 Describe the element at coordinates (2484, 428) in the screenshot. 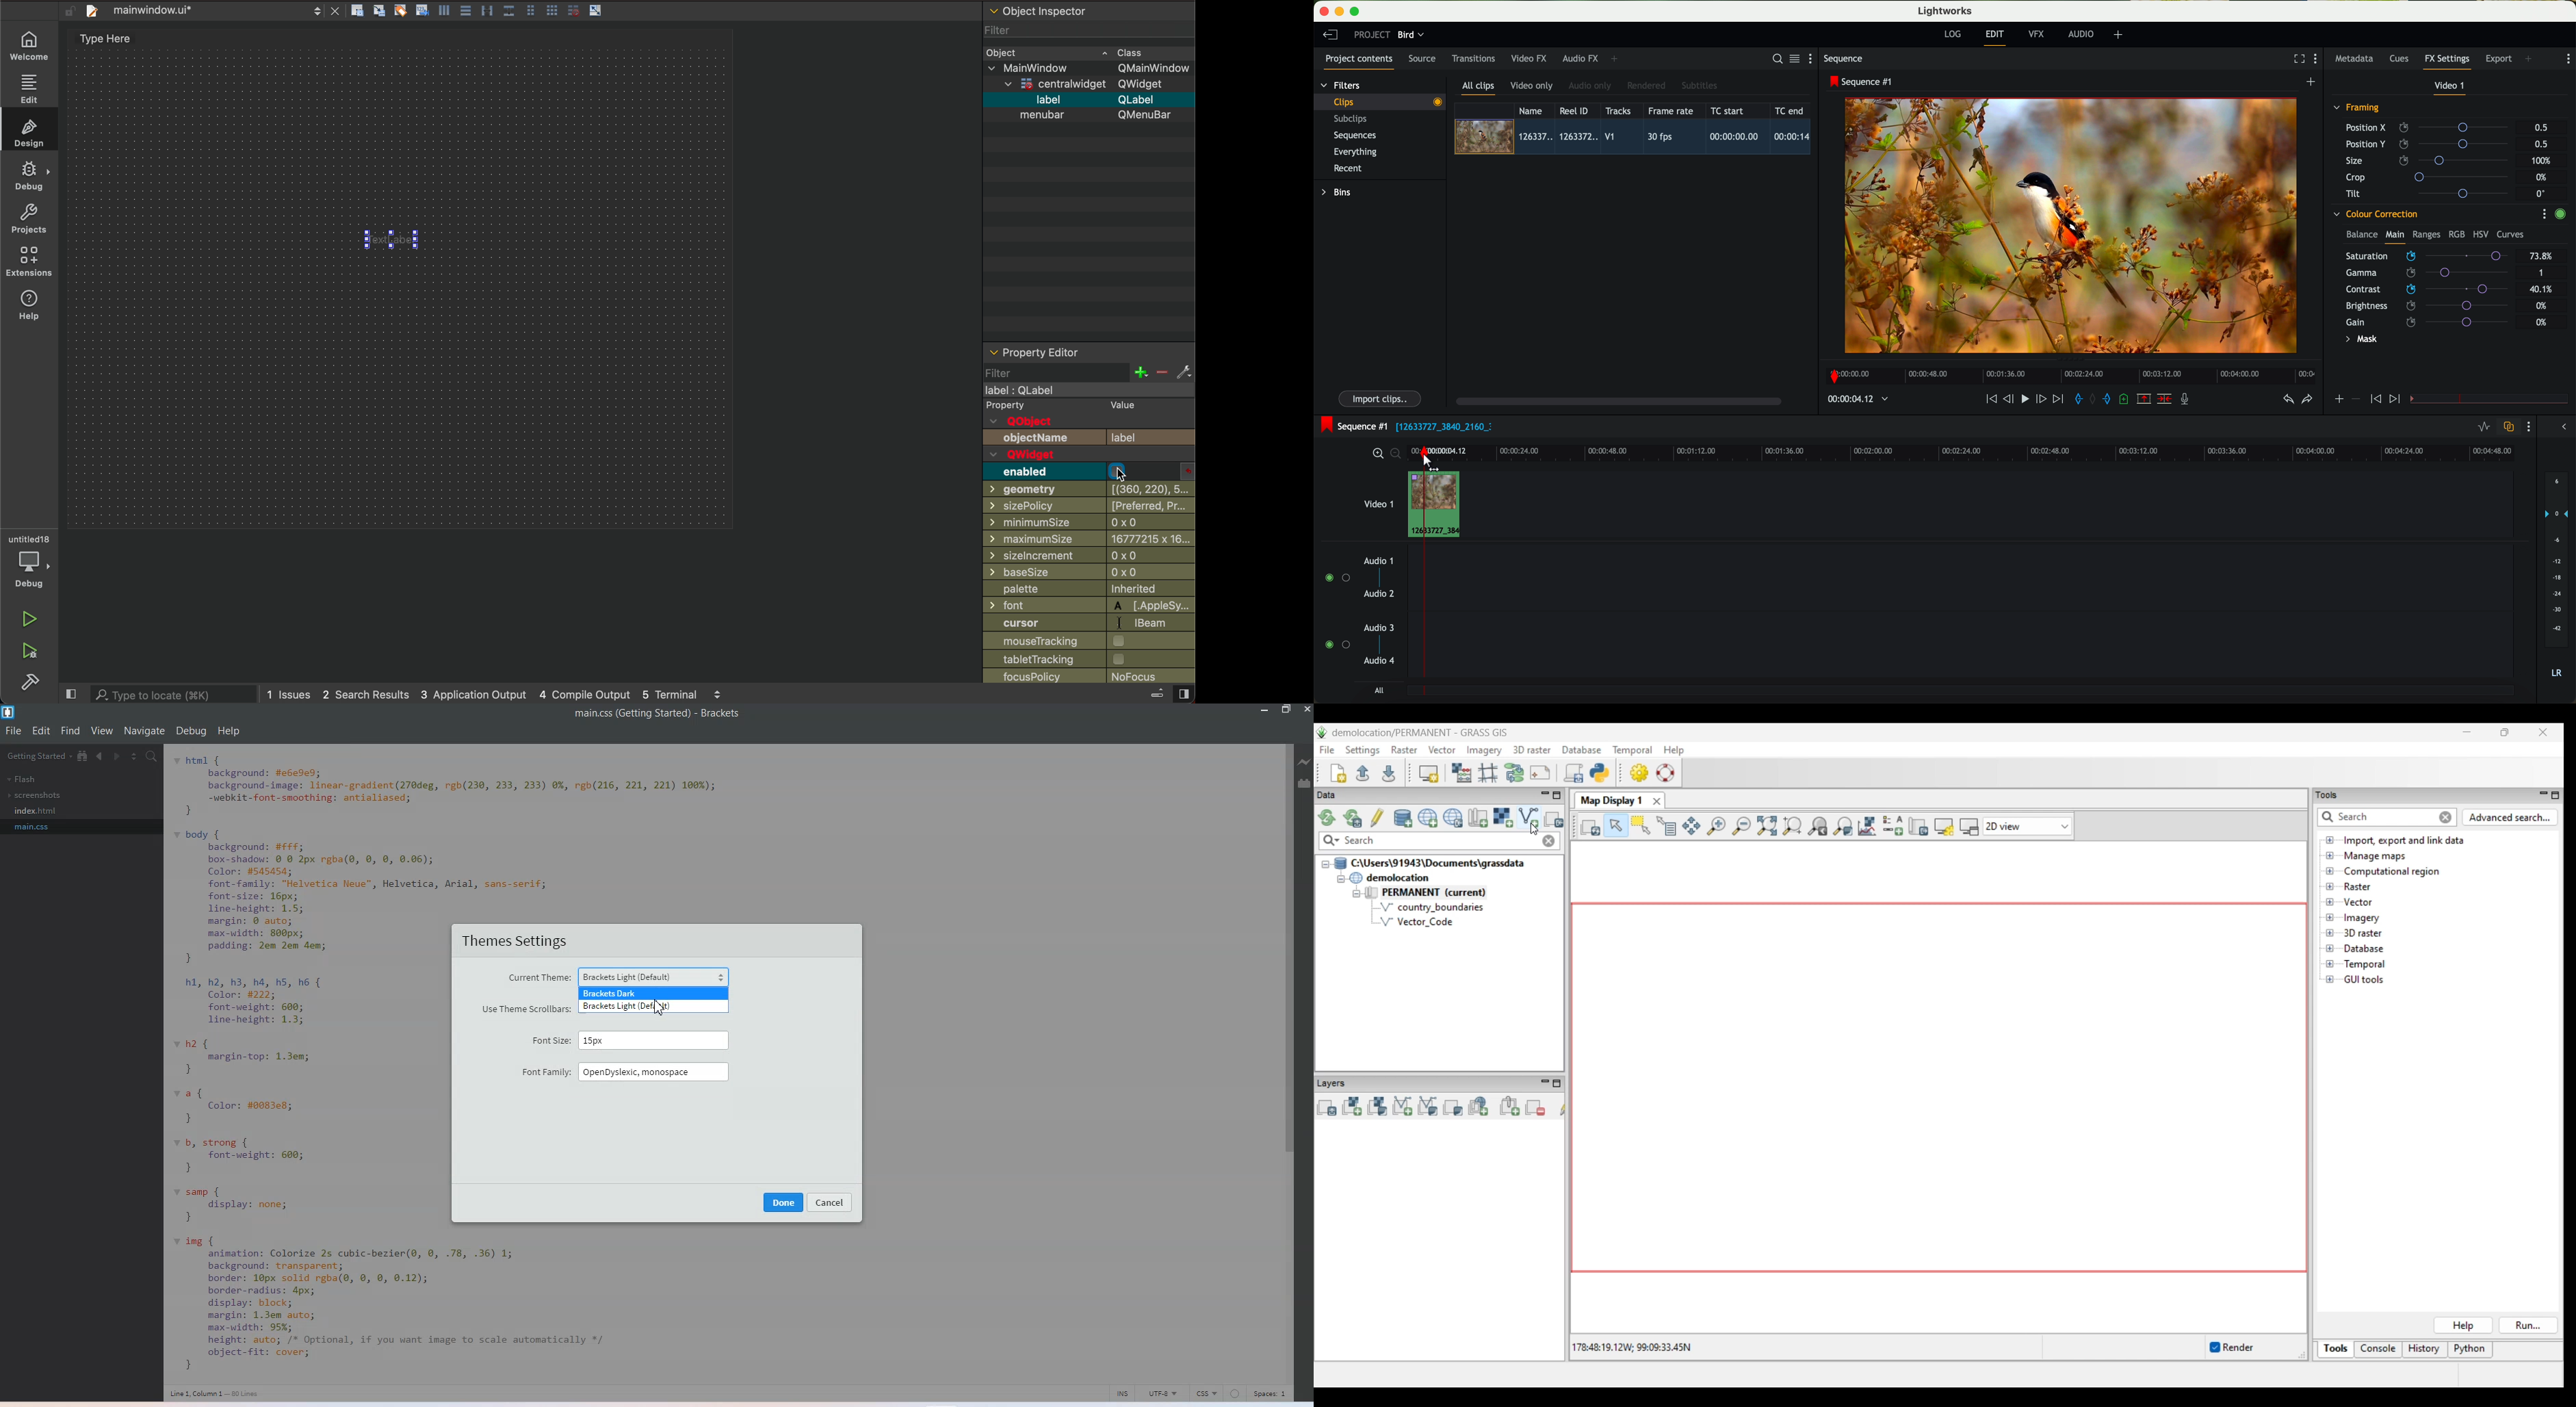

I see `toggle audio levels editing` at that location.